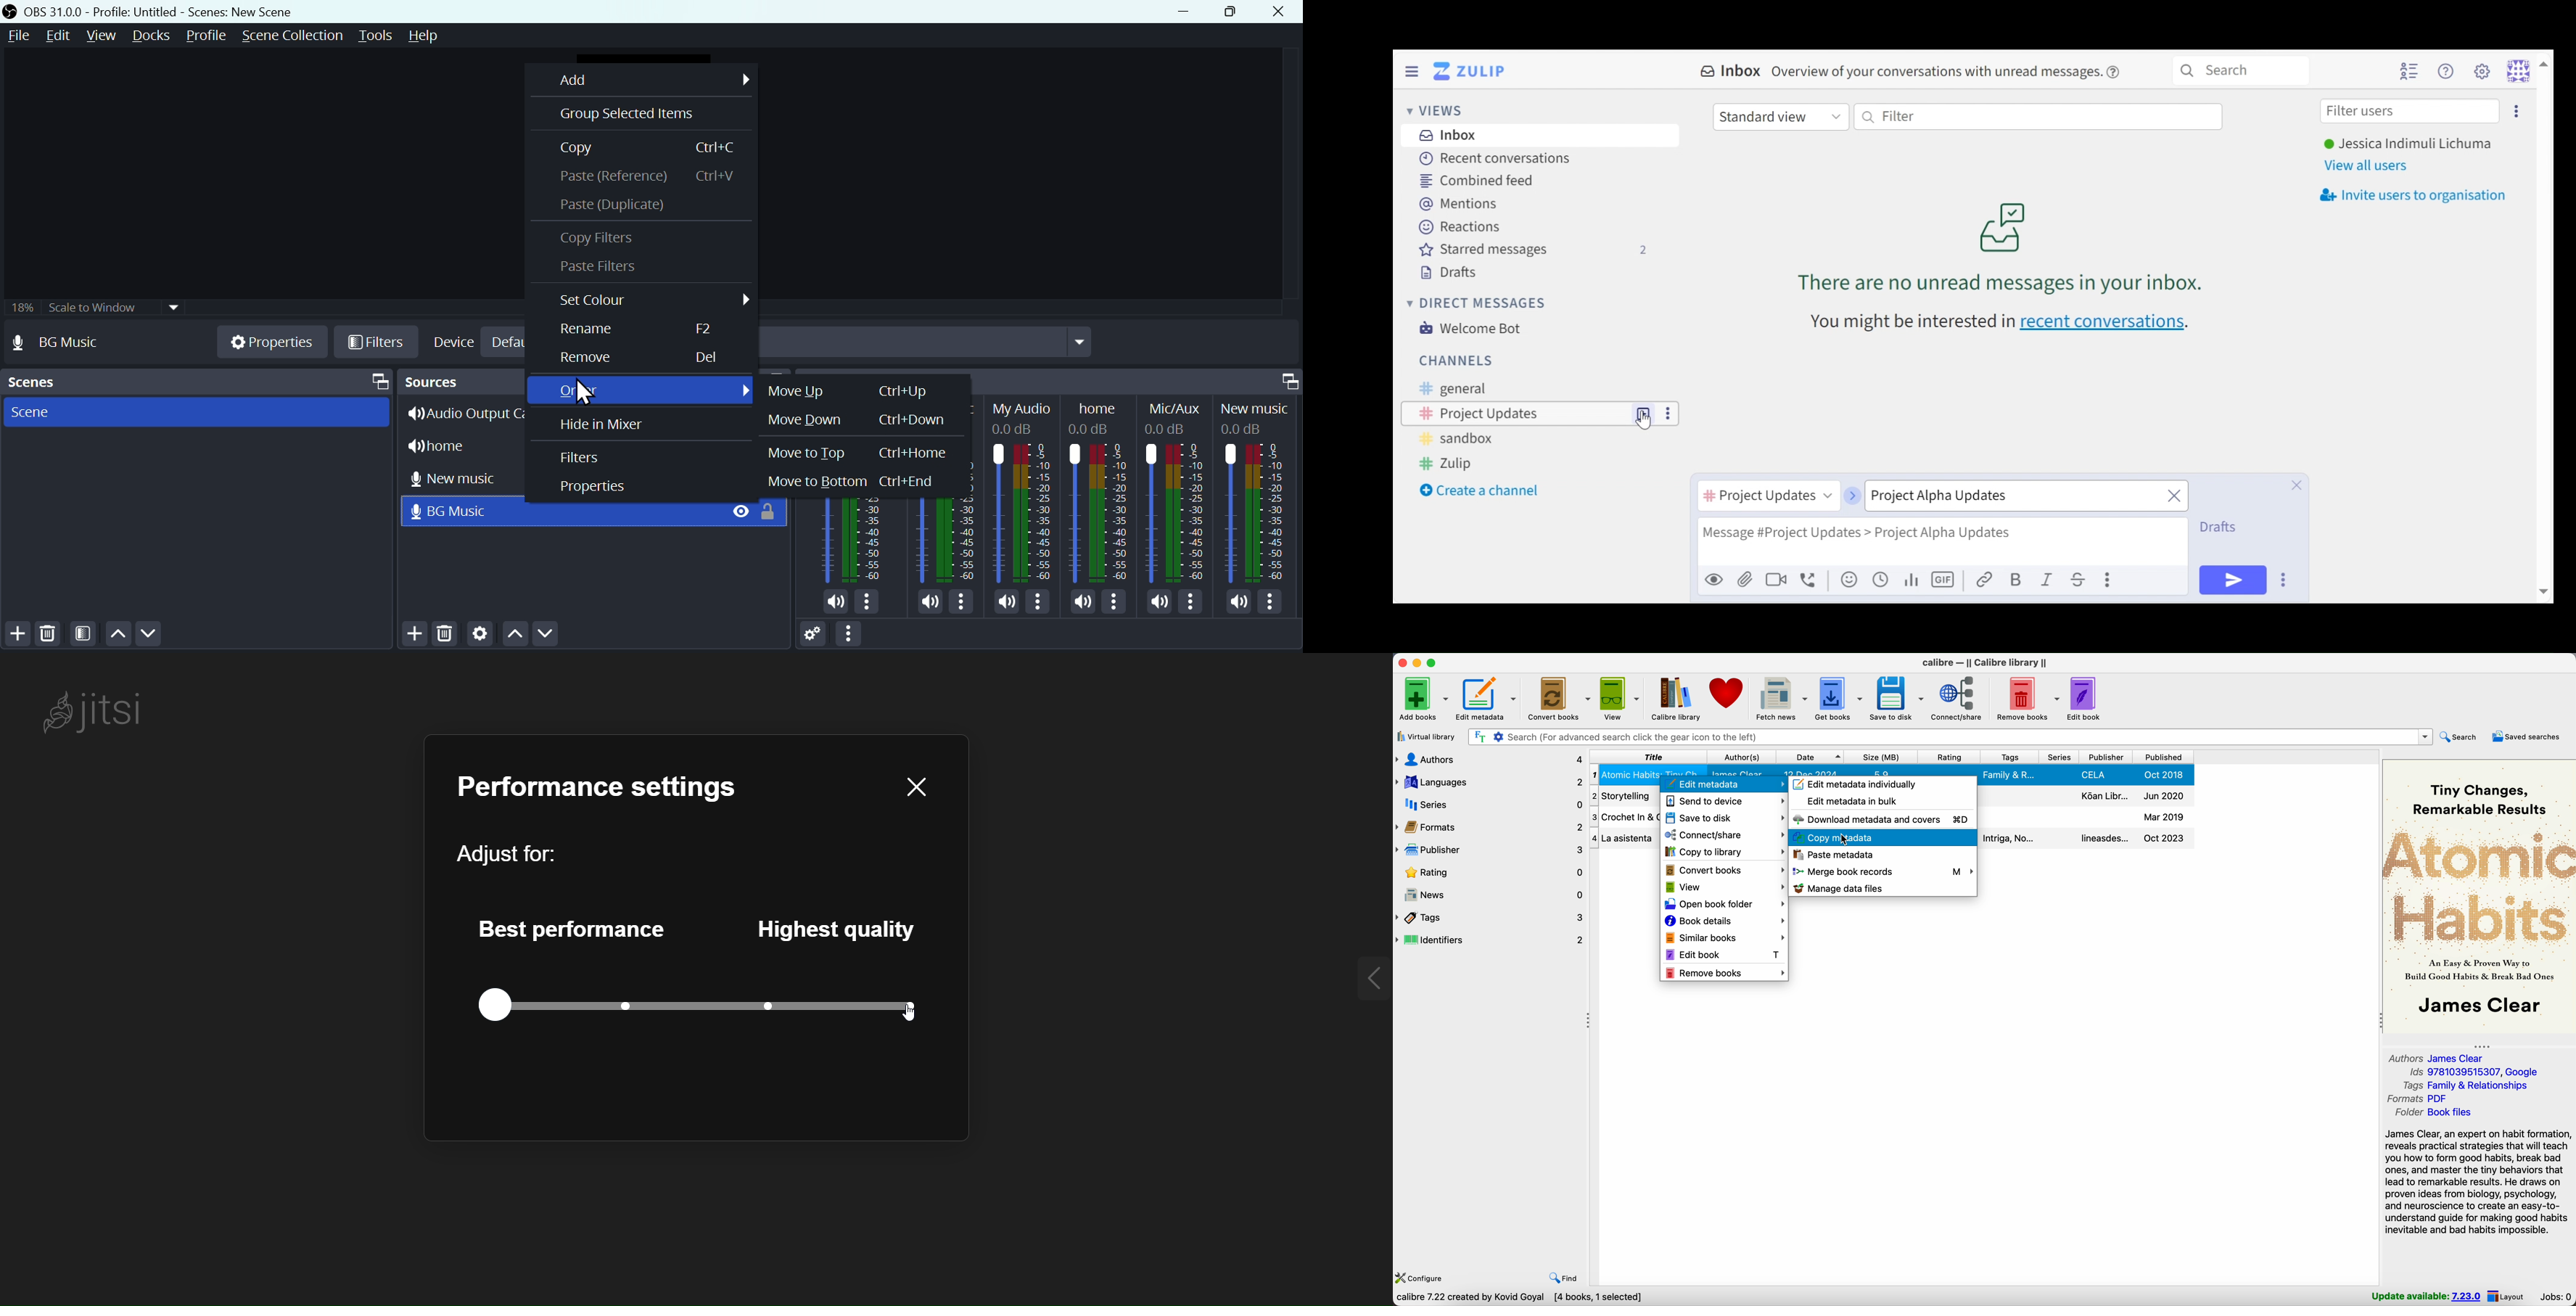 Image resolution: width=2576 pixels, height=1316 pixels. I want to click on Personal menu, so click(2526, 70).